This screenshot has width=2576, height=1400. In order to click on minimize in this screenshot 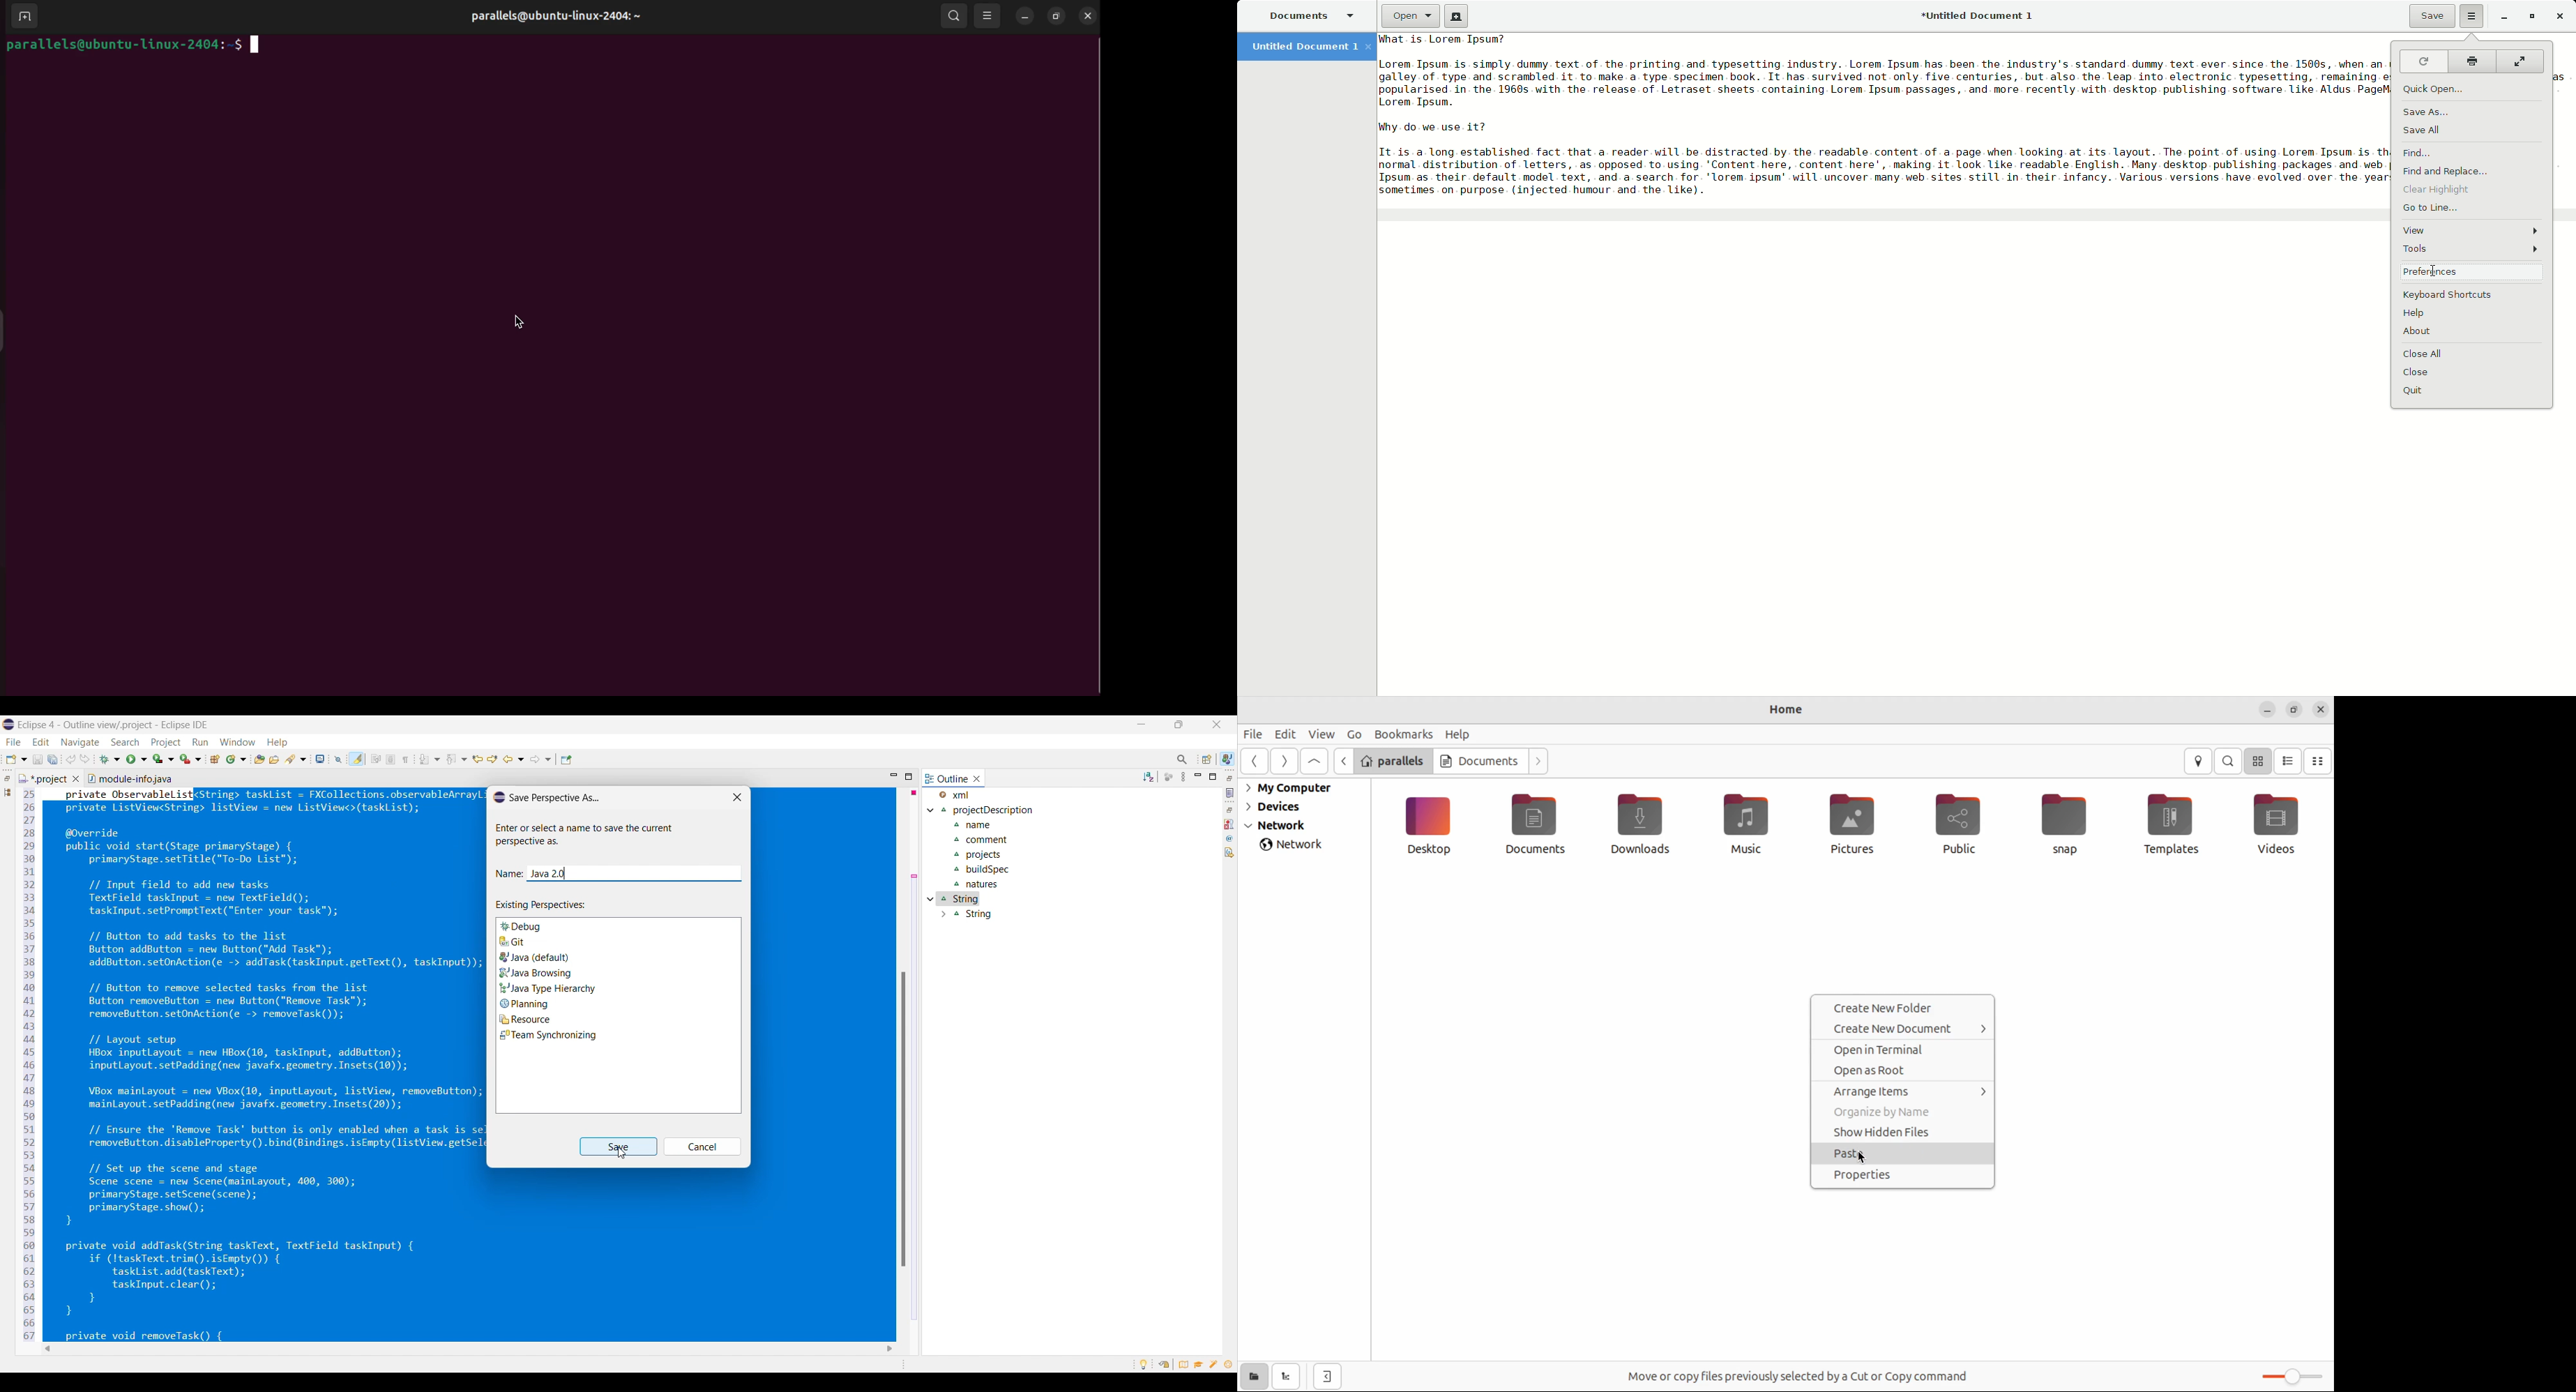, I will do `click(2269, 710)`.